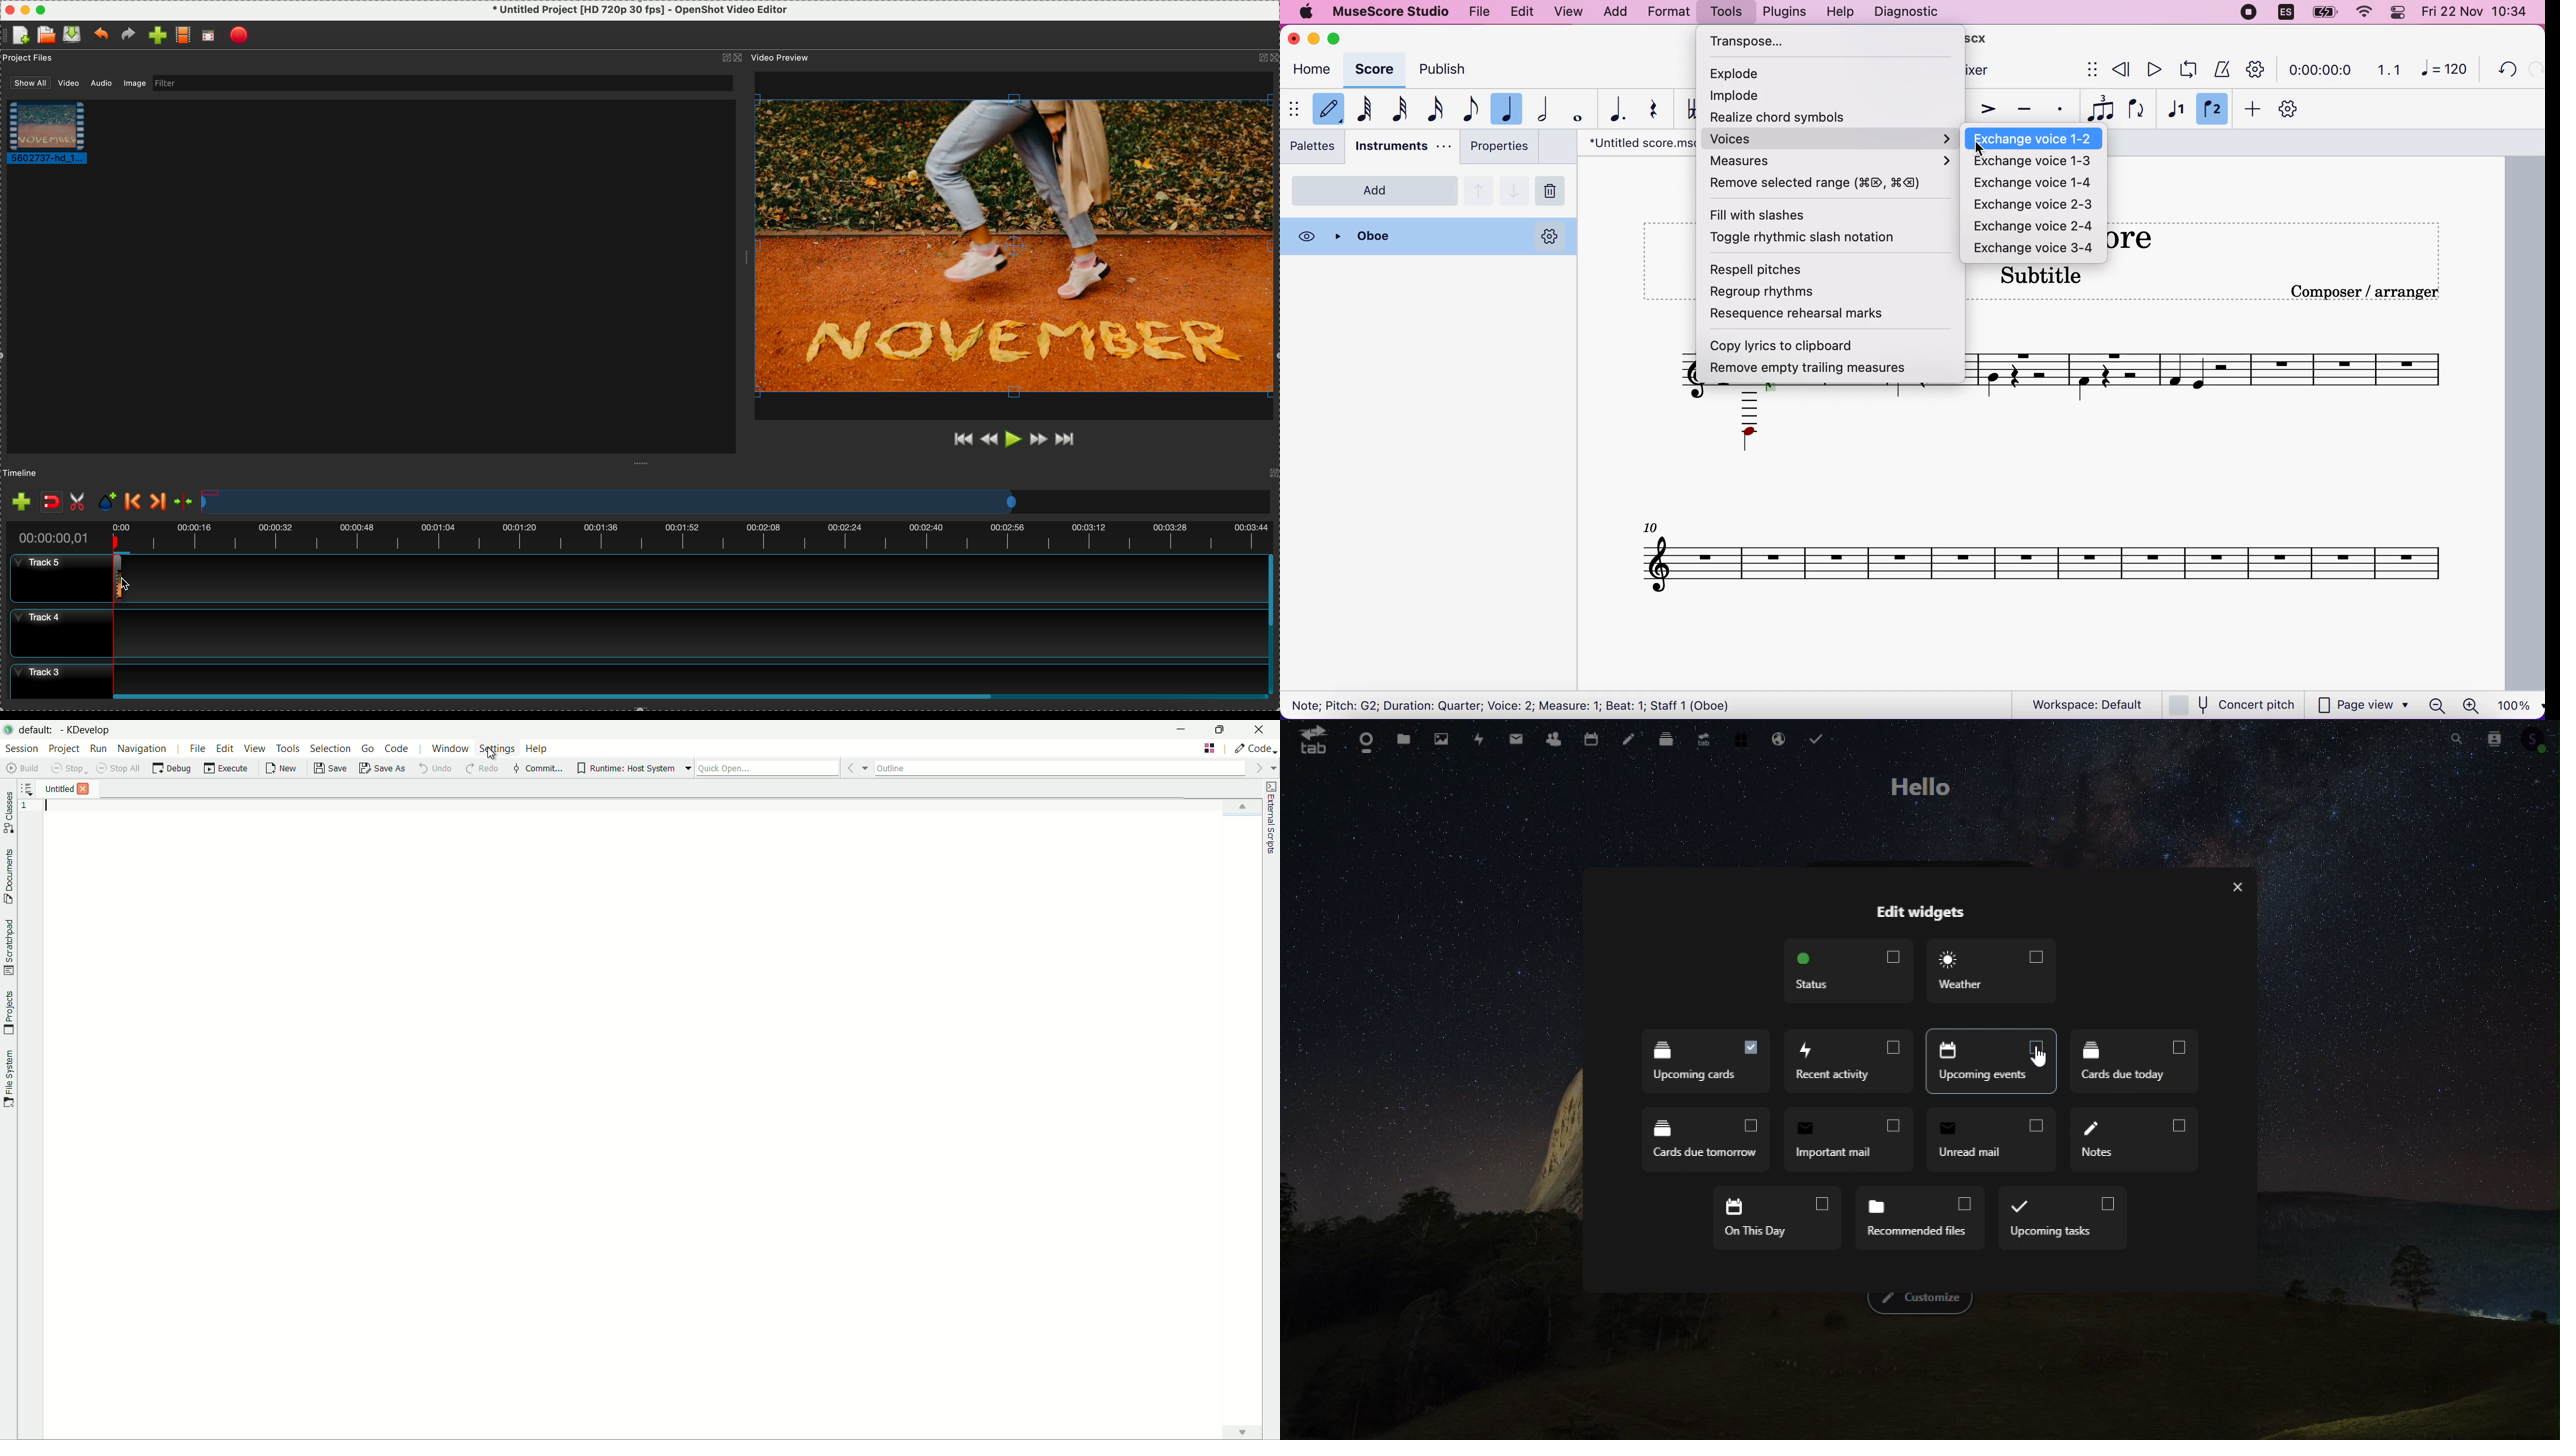  Describe the element at coordinates (1314, 146) in the screenshot. I see `palettes` at that location.